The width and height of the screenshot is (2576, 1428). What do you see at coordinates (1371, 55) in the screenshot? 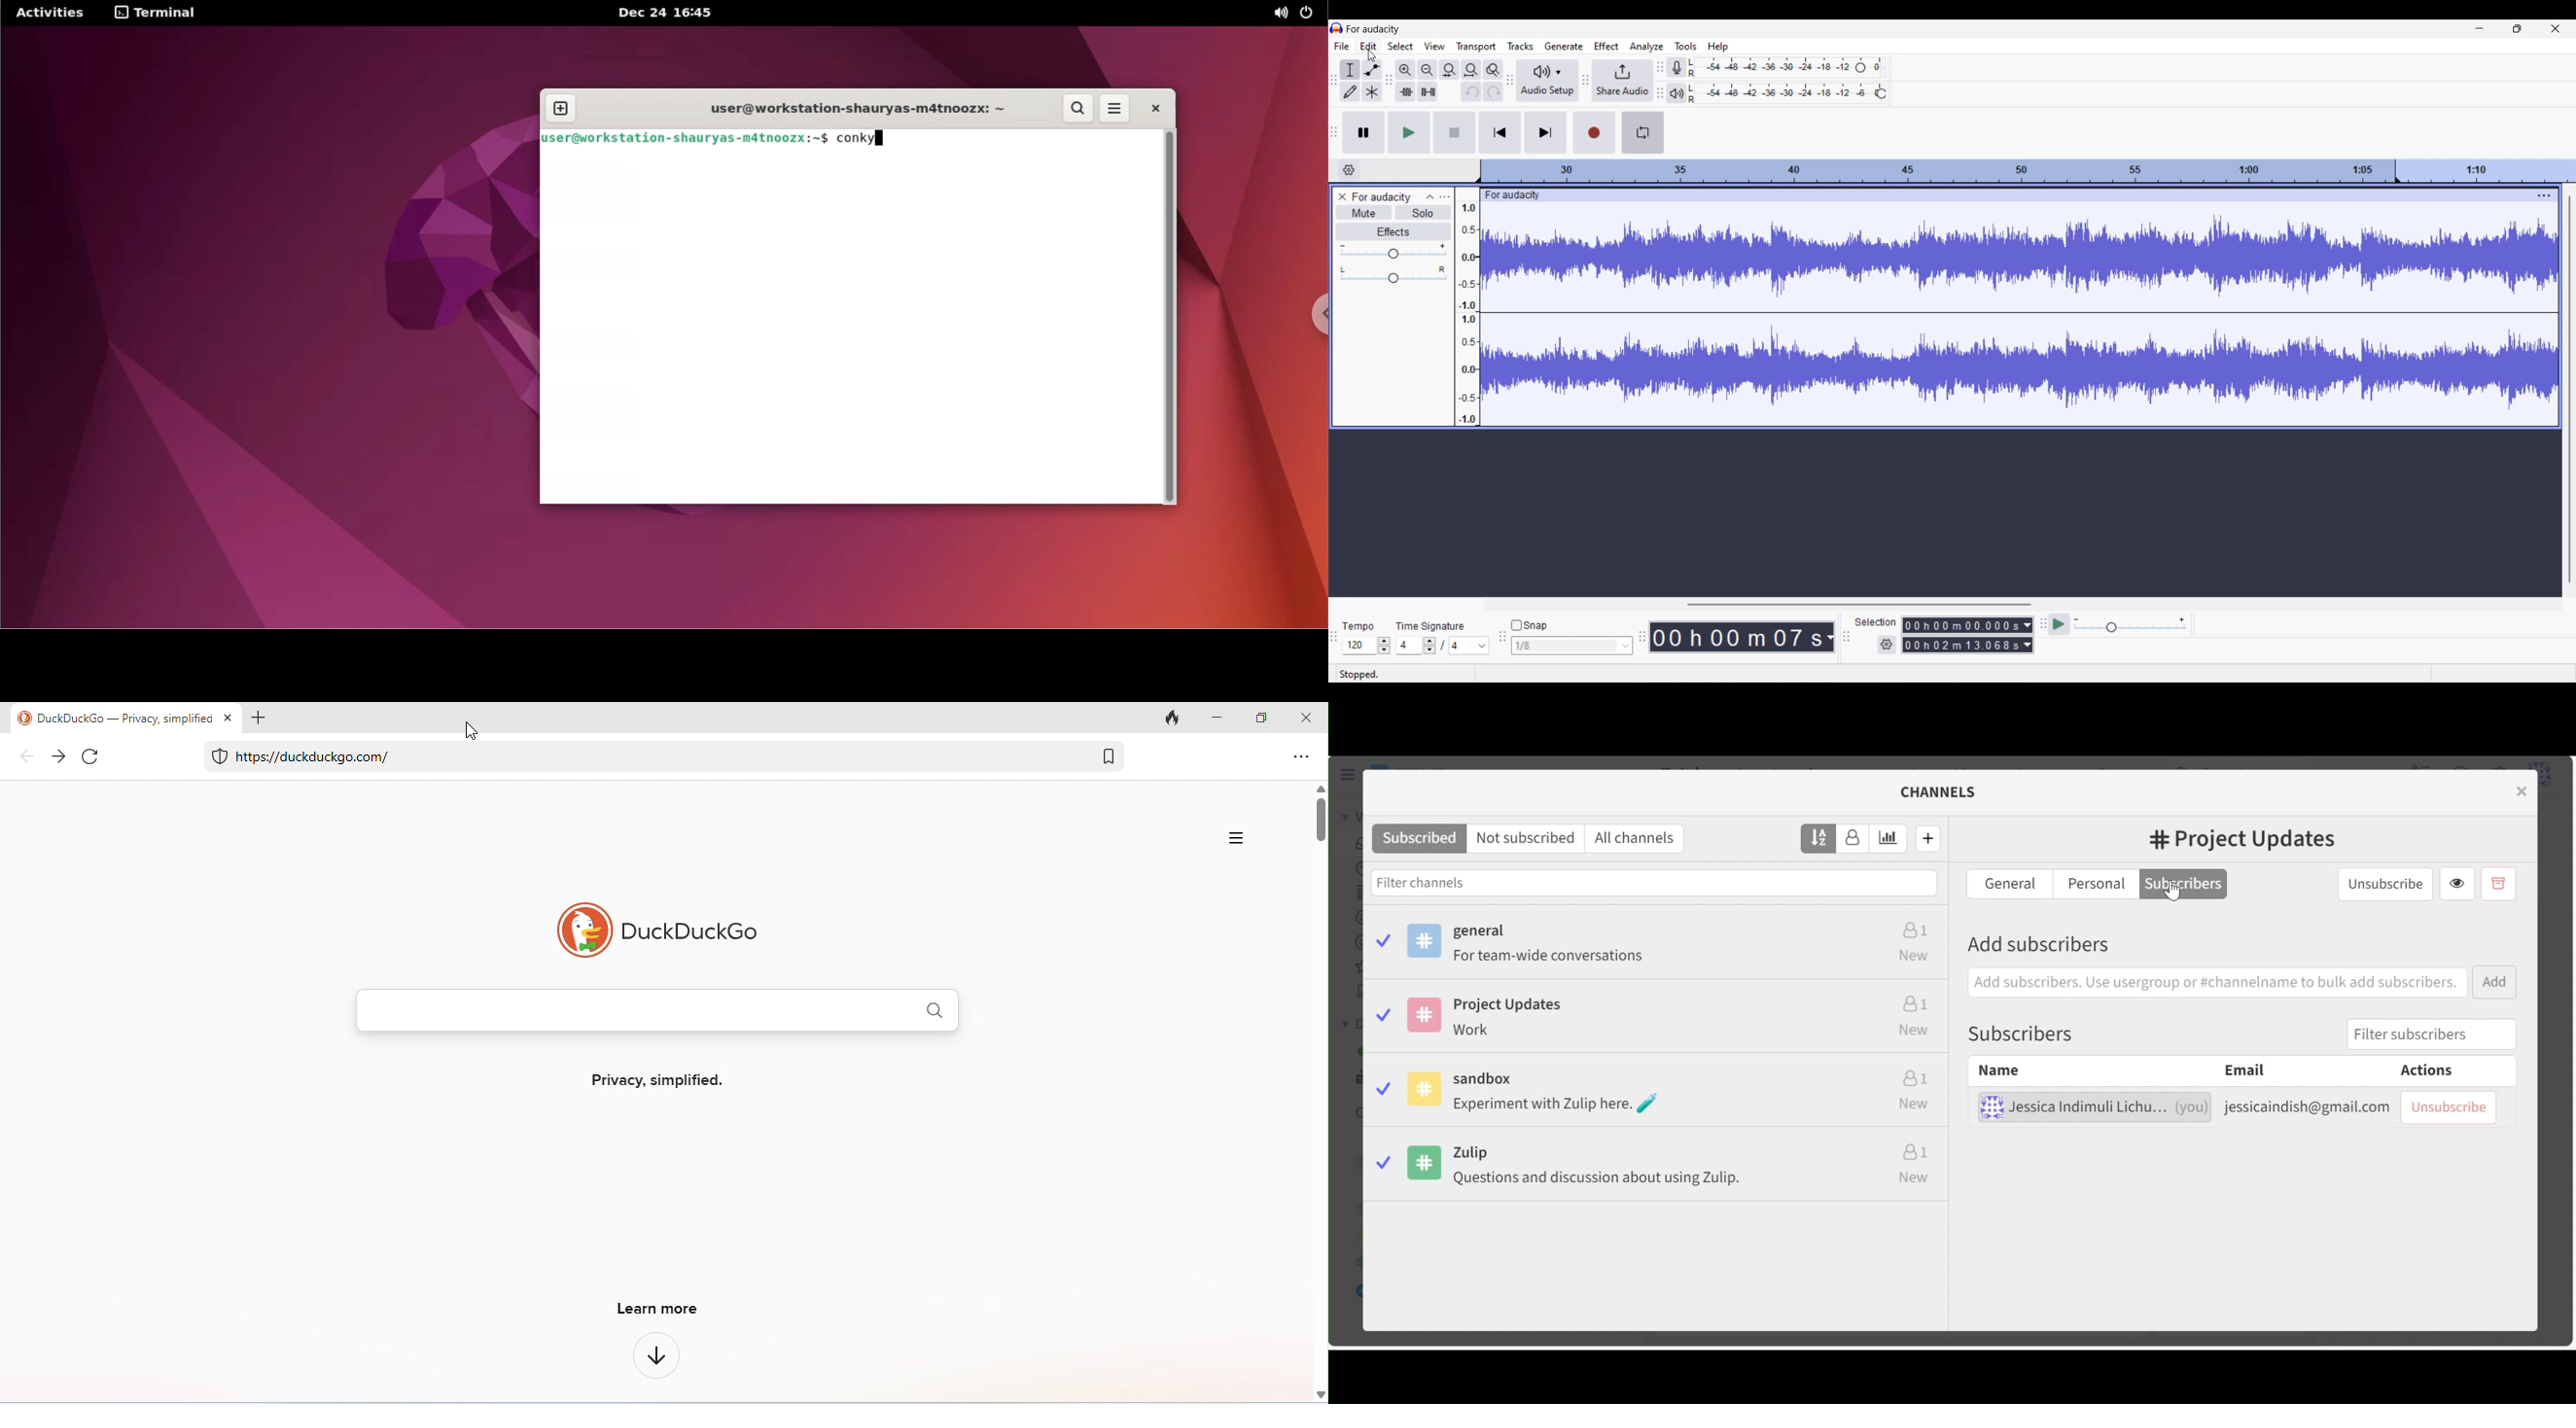
I see `Cursor` at bounding box center [1371, 55].